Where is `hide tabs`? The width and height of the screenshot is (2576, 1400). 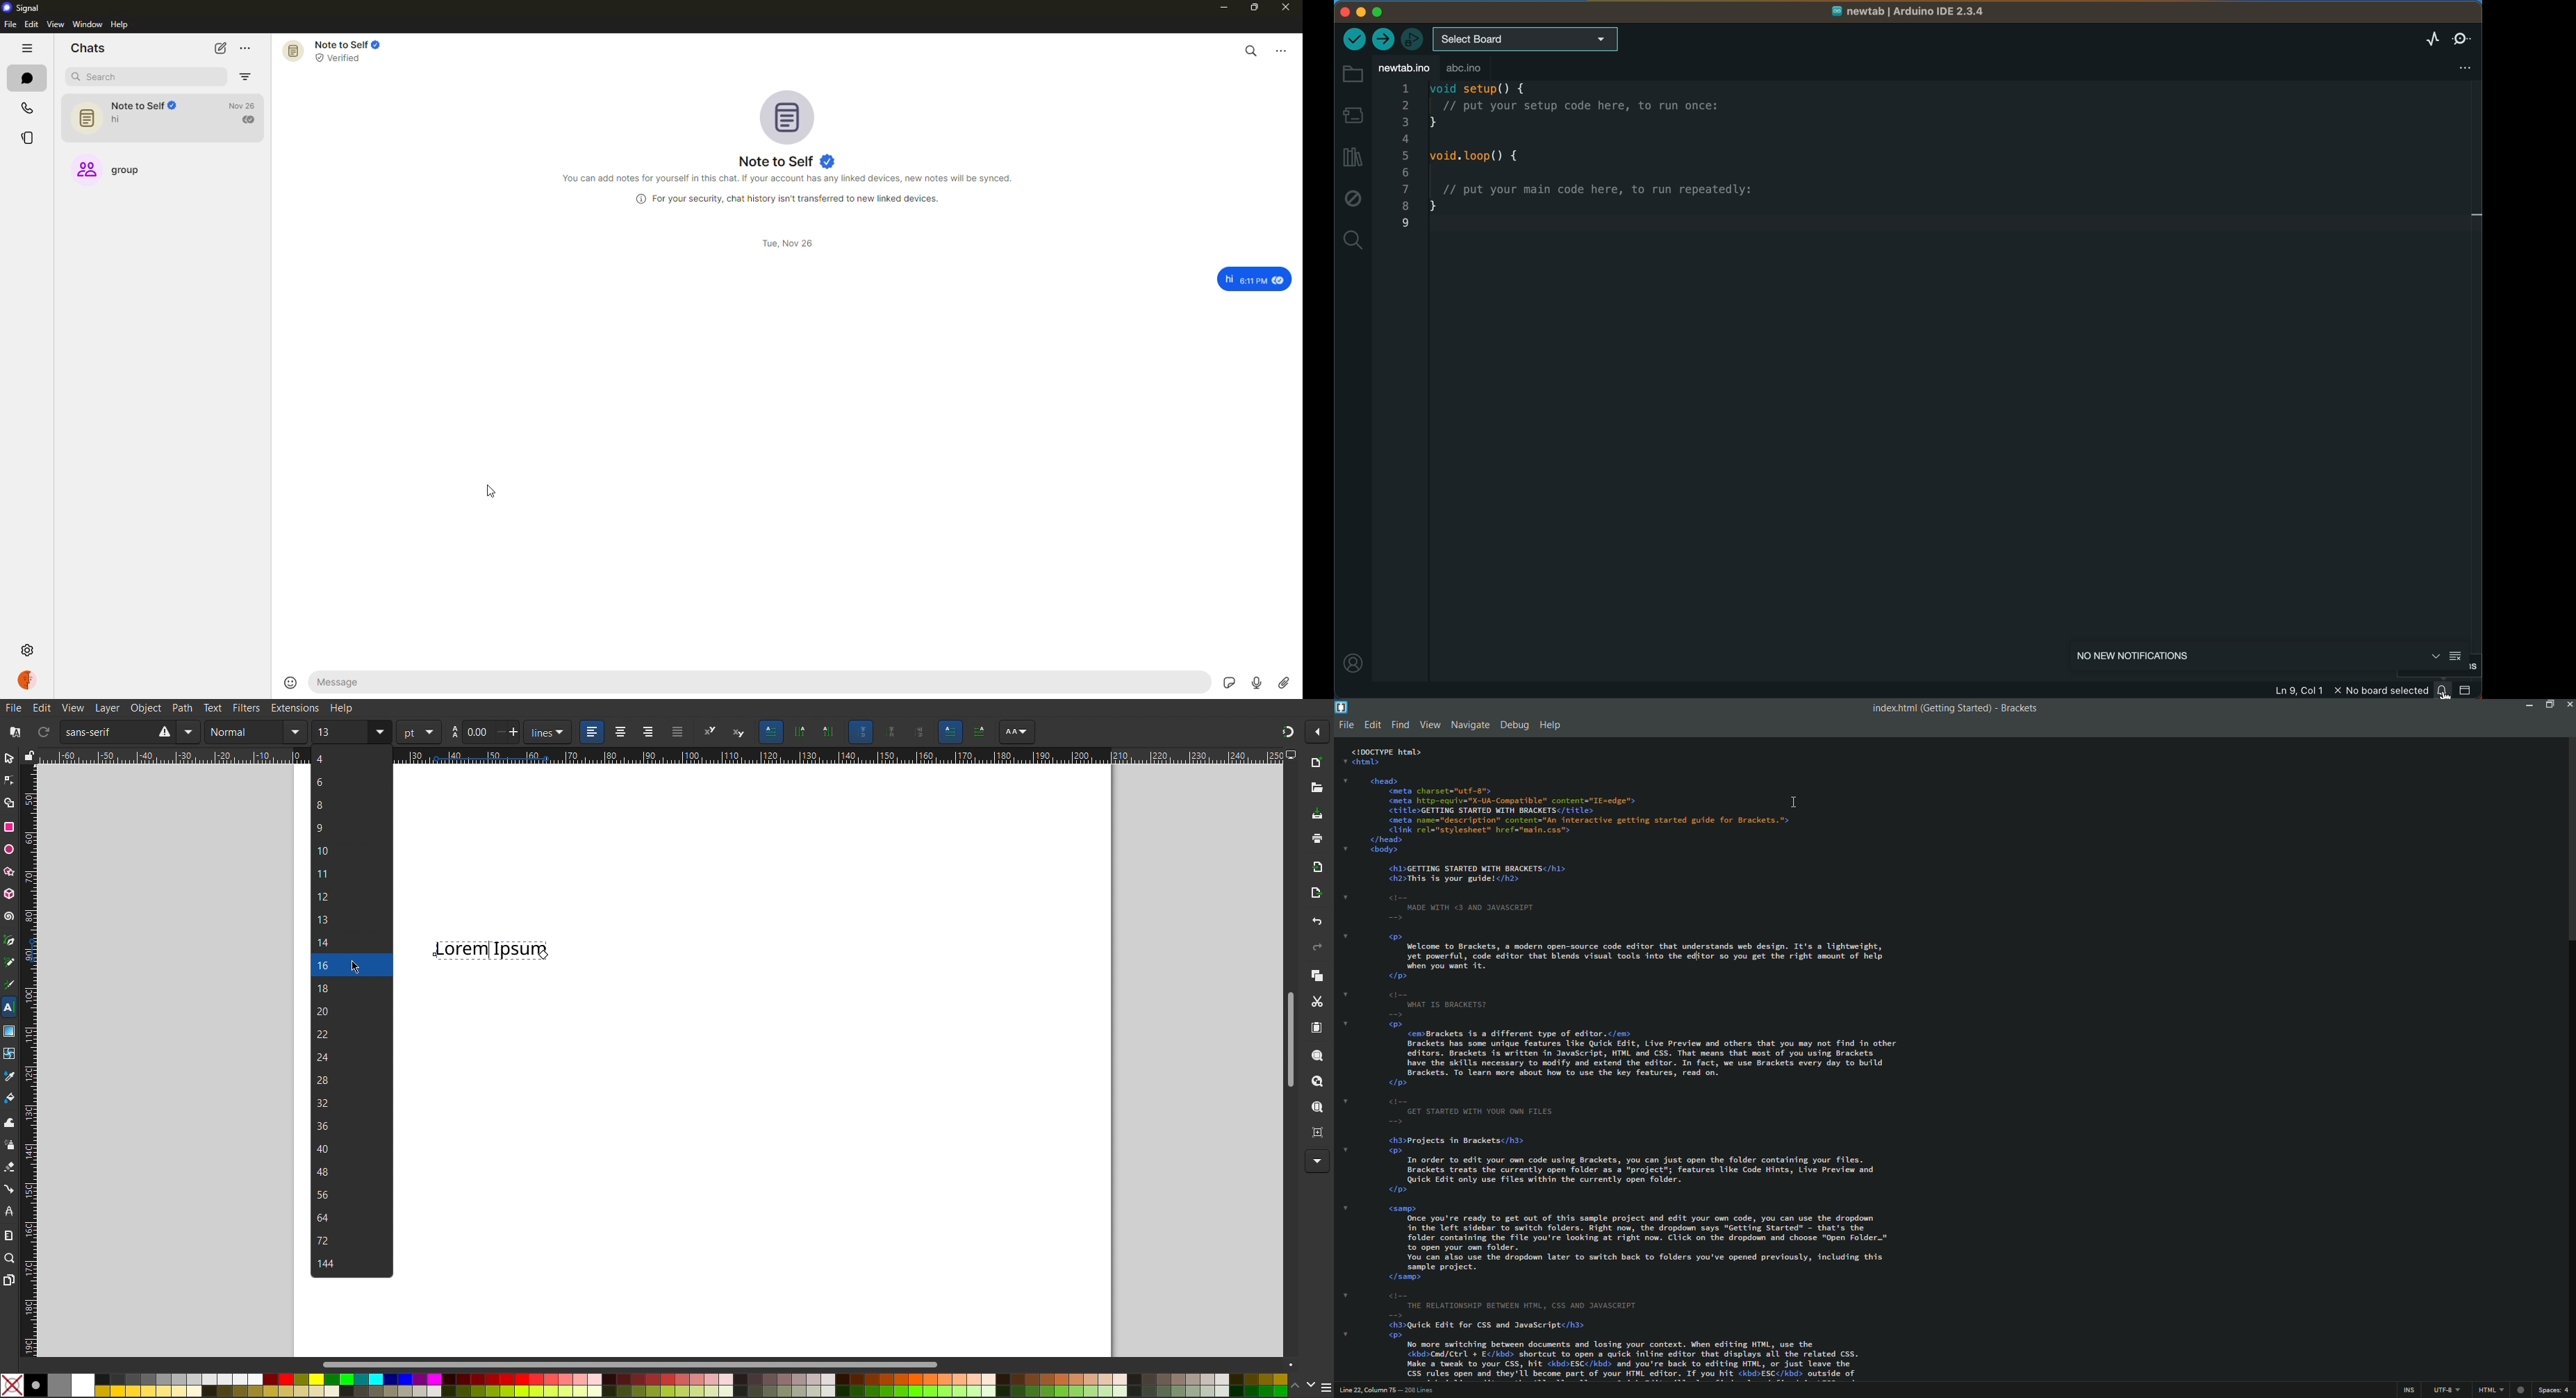 hide tabs is located at coordinates (27, 50).